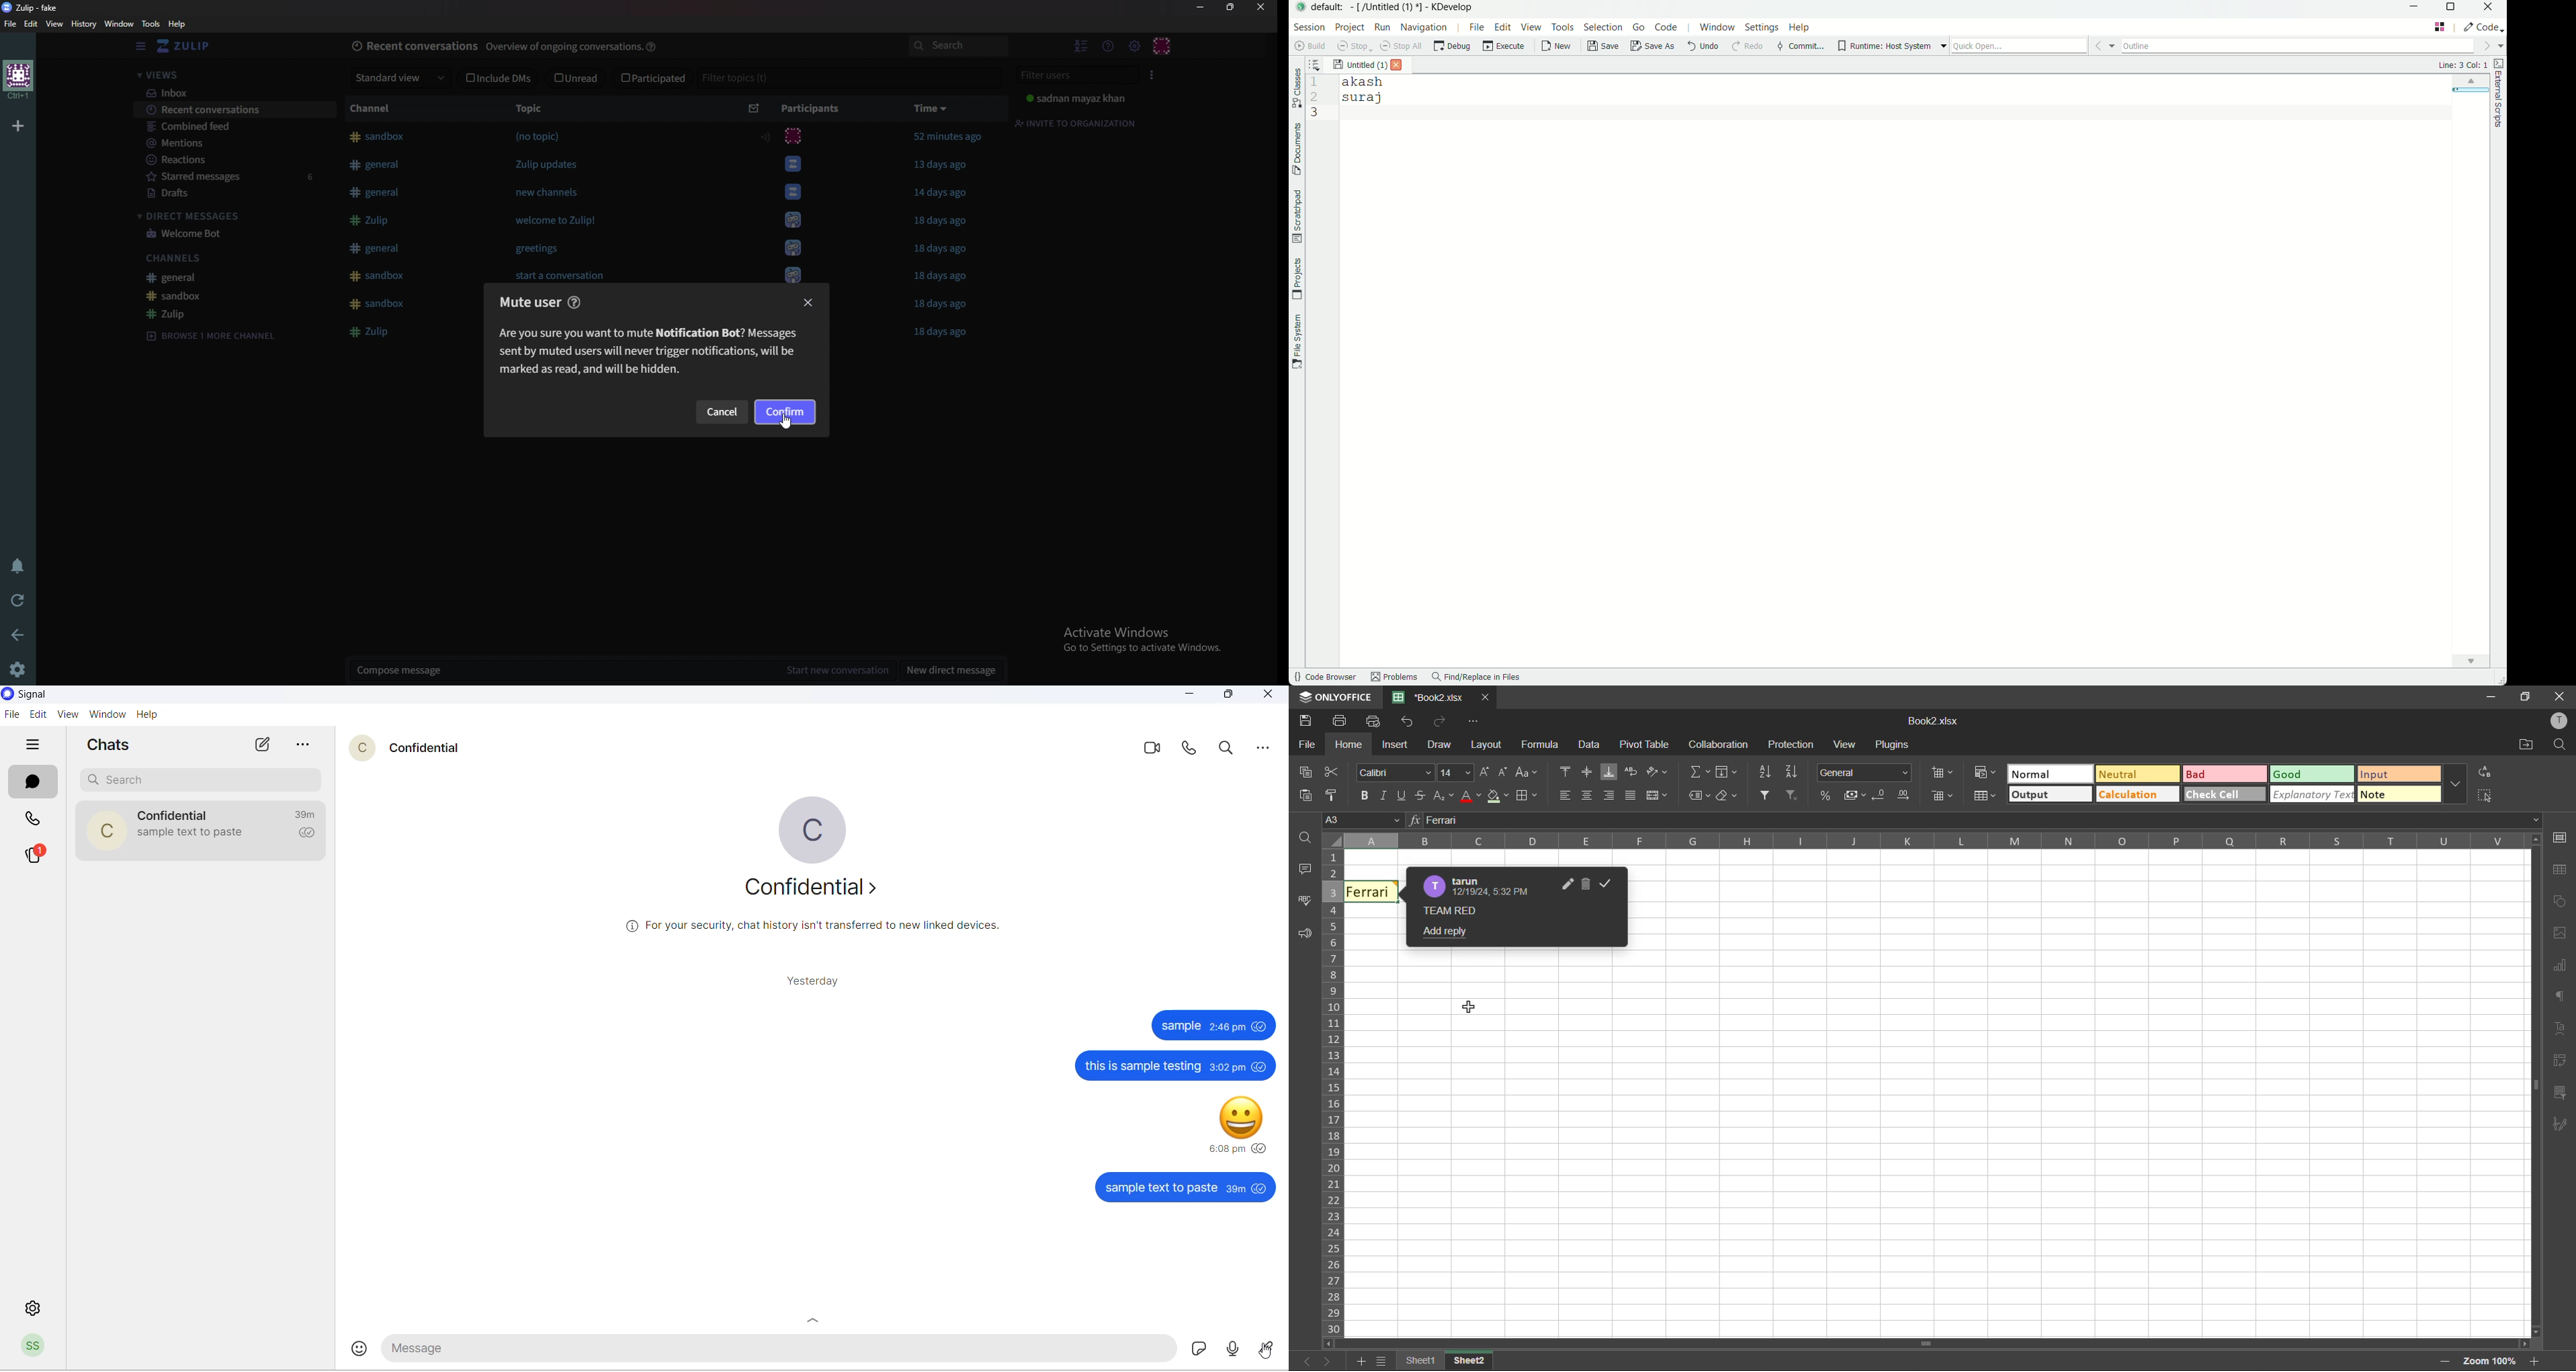 The width and height of the screenshot is (2576, 1372). I want to click on conditional formatting, so click(1985, 771).